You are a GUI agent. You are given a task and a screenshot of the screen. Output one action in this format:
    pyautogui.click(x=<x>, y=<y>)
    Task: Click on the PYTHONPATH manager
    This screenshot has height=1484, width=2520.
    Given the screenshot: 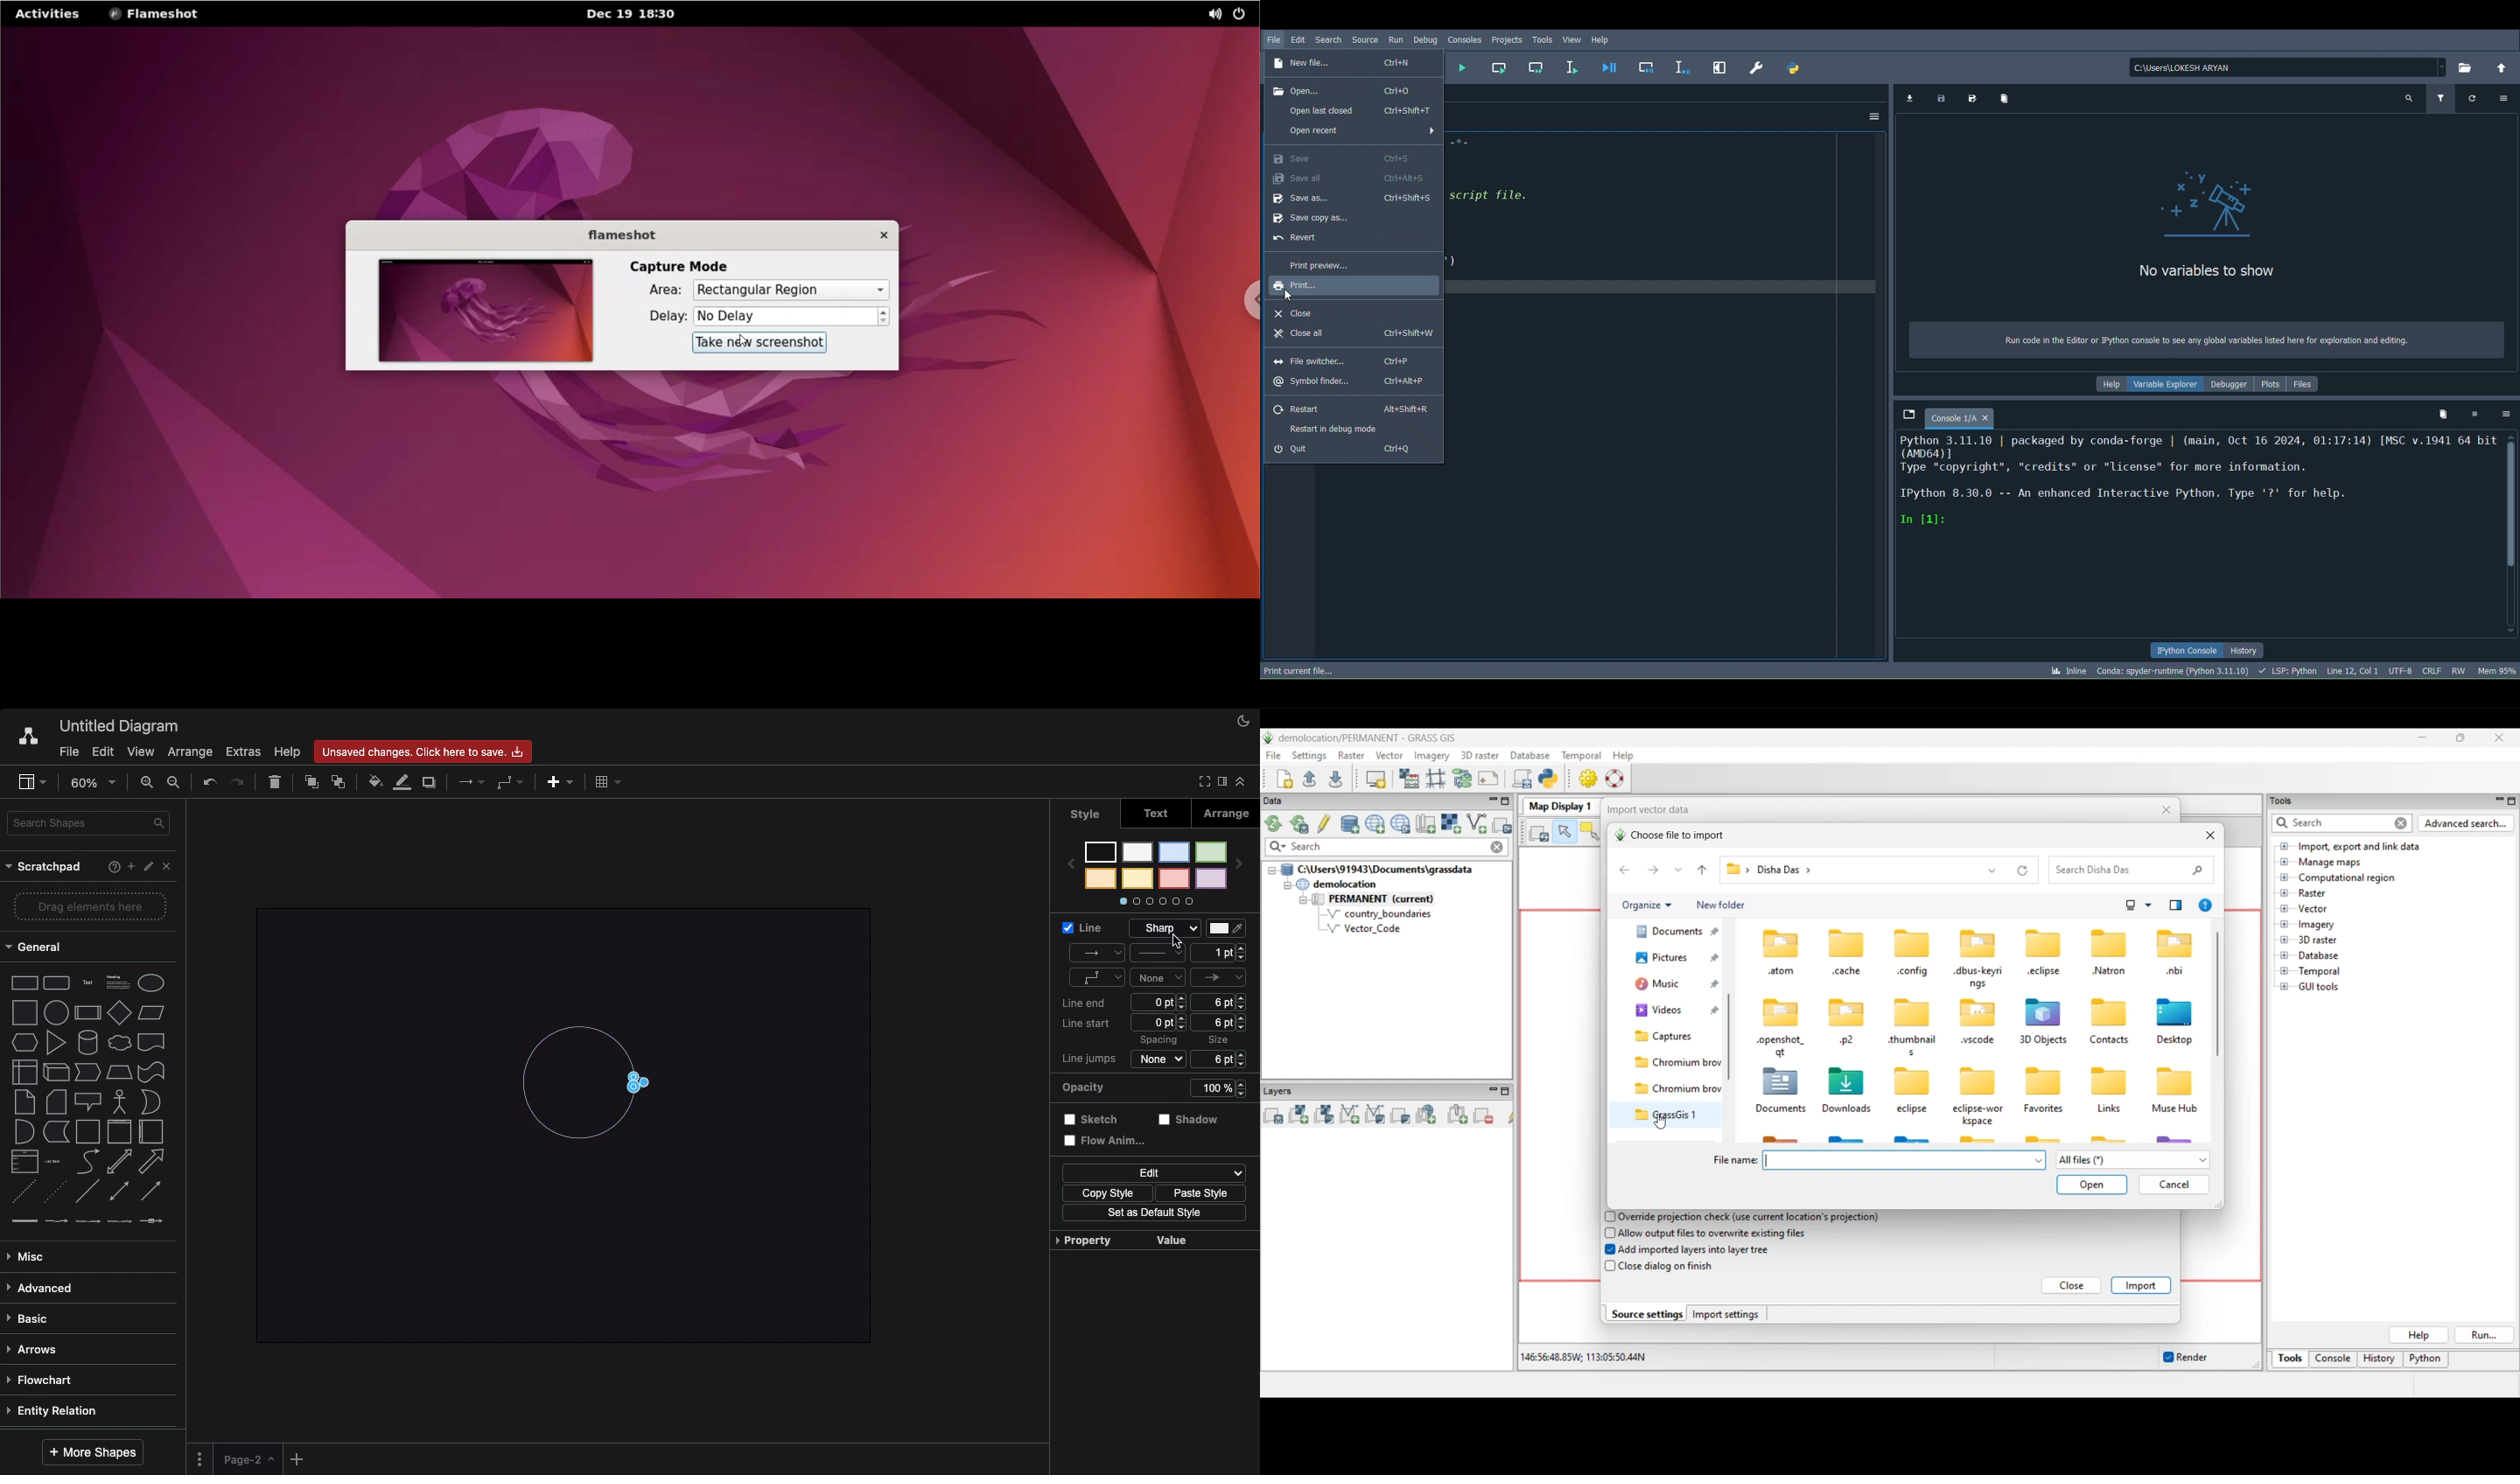 What is the action you would take?
    pyautogui.click(x=1794, y=68)
    